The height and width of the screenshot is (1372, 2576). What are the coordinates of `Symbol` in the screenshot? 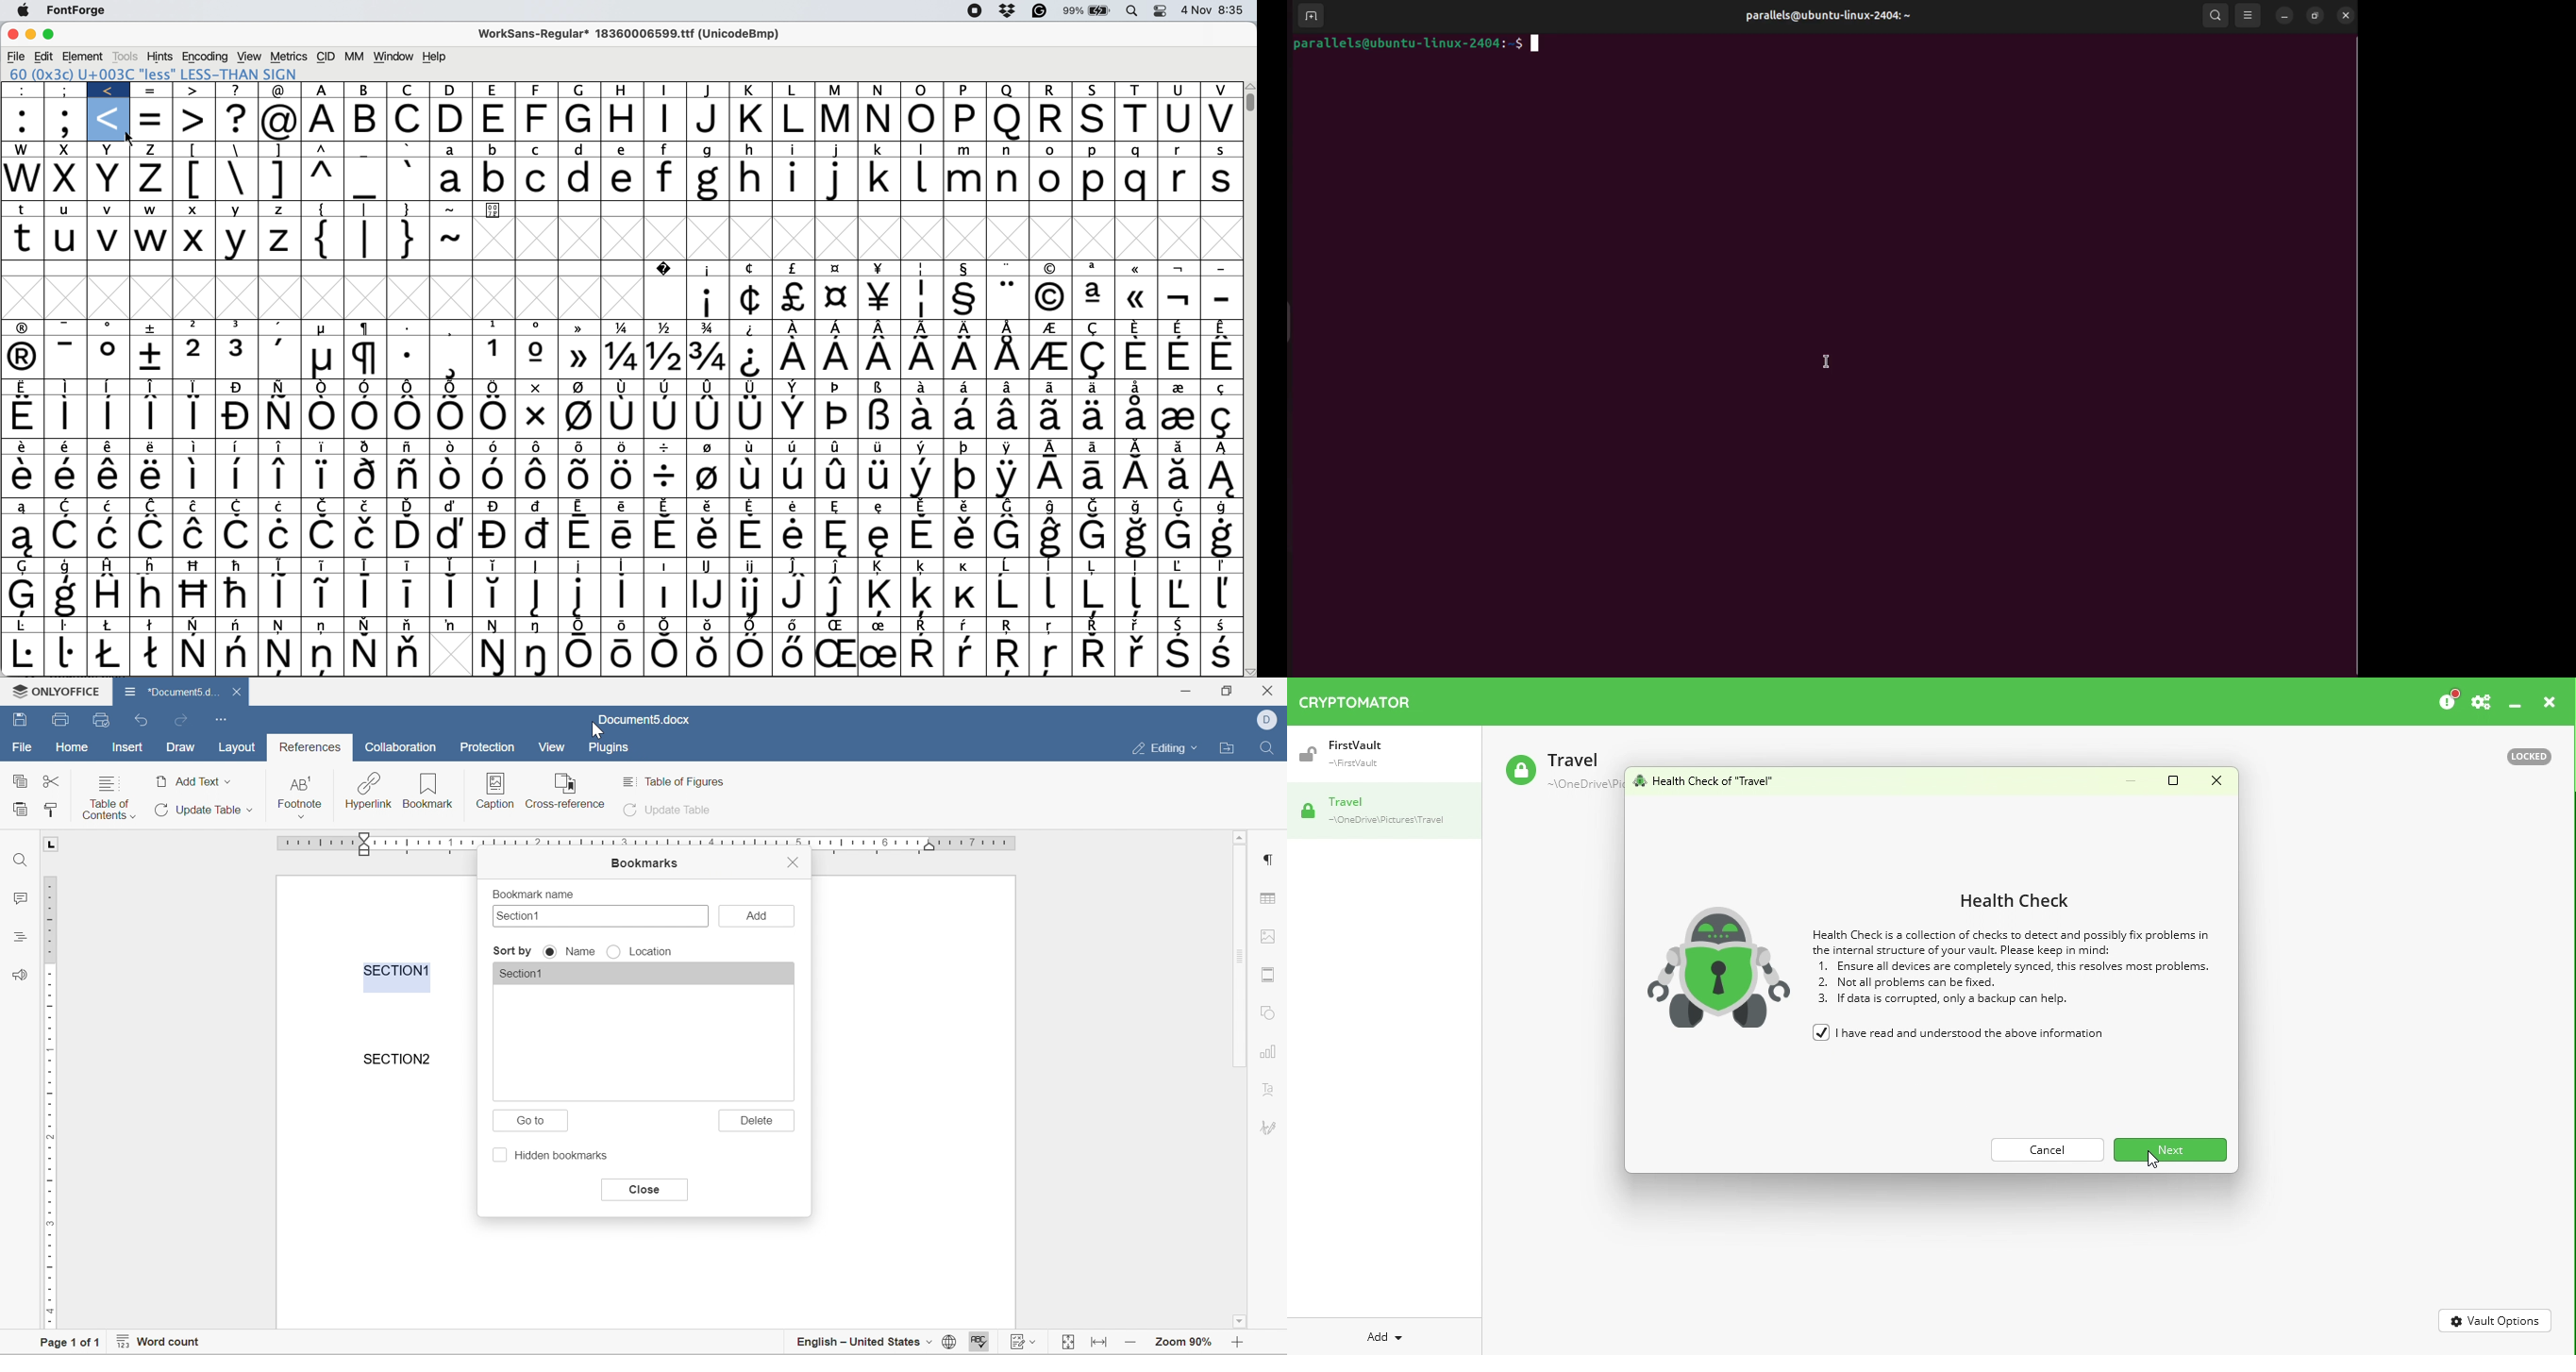 It's located at (496, 566).